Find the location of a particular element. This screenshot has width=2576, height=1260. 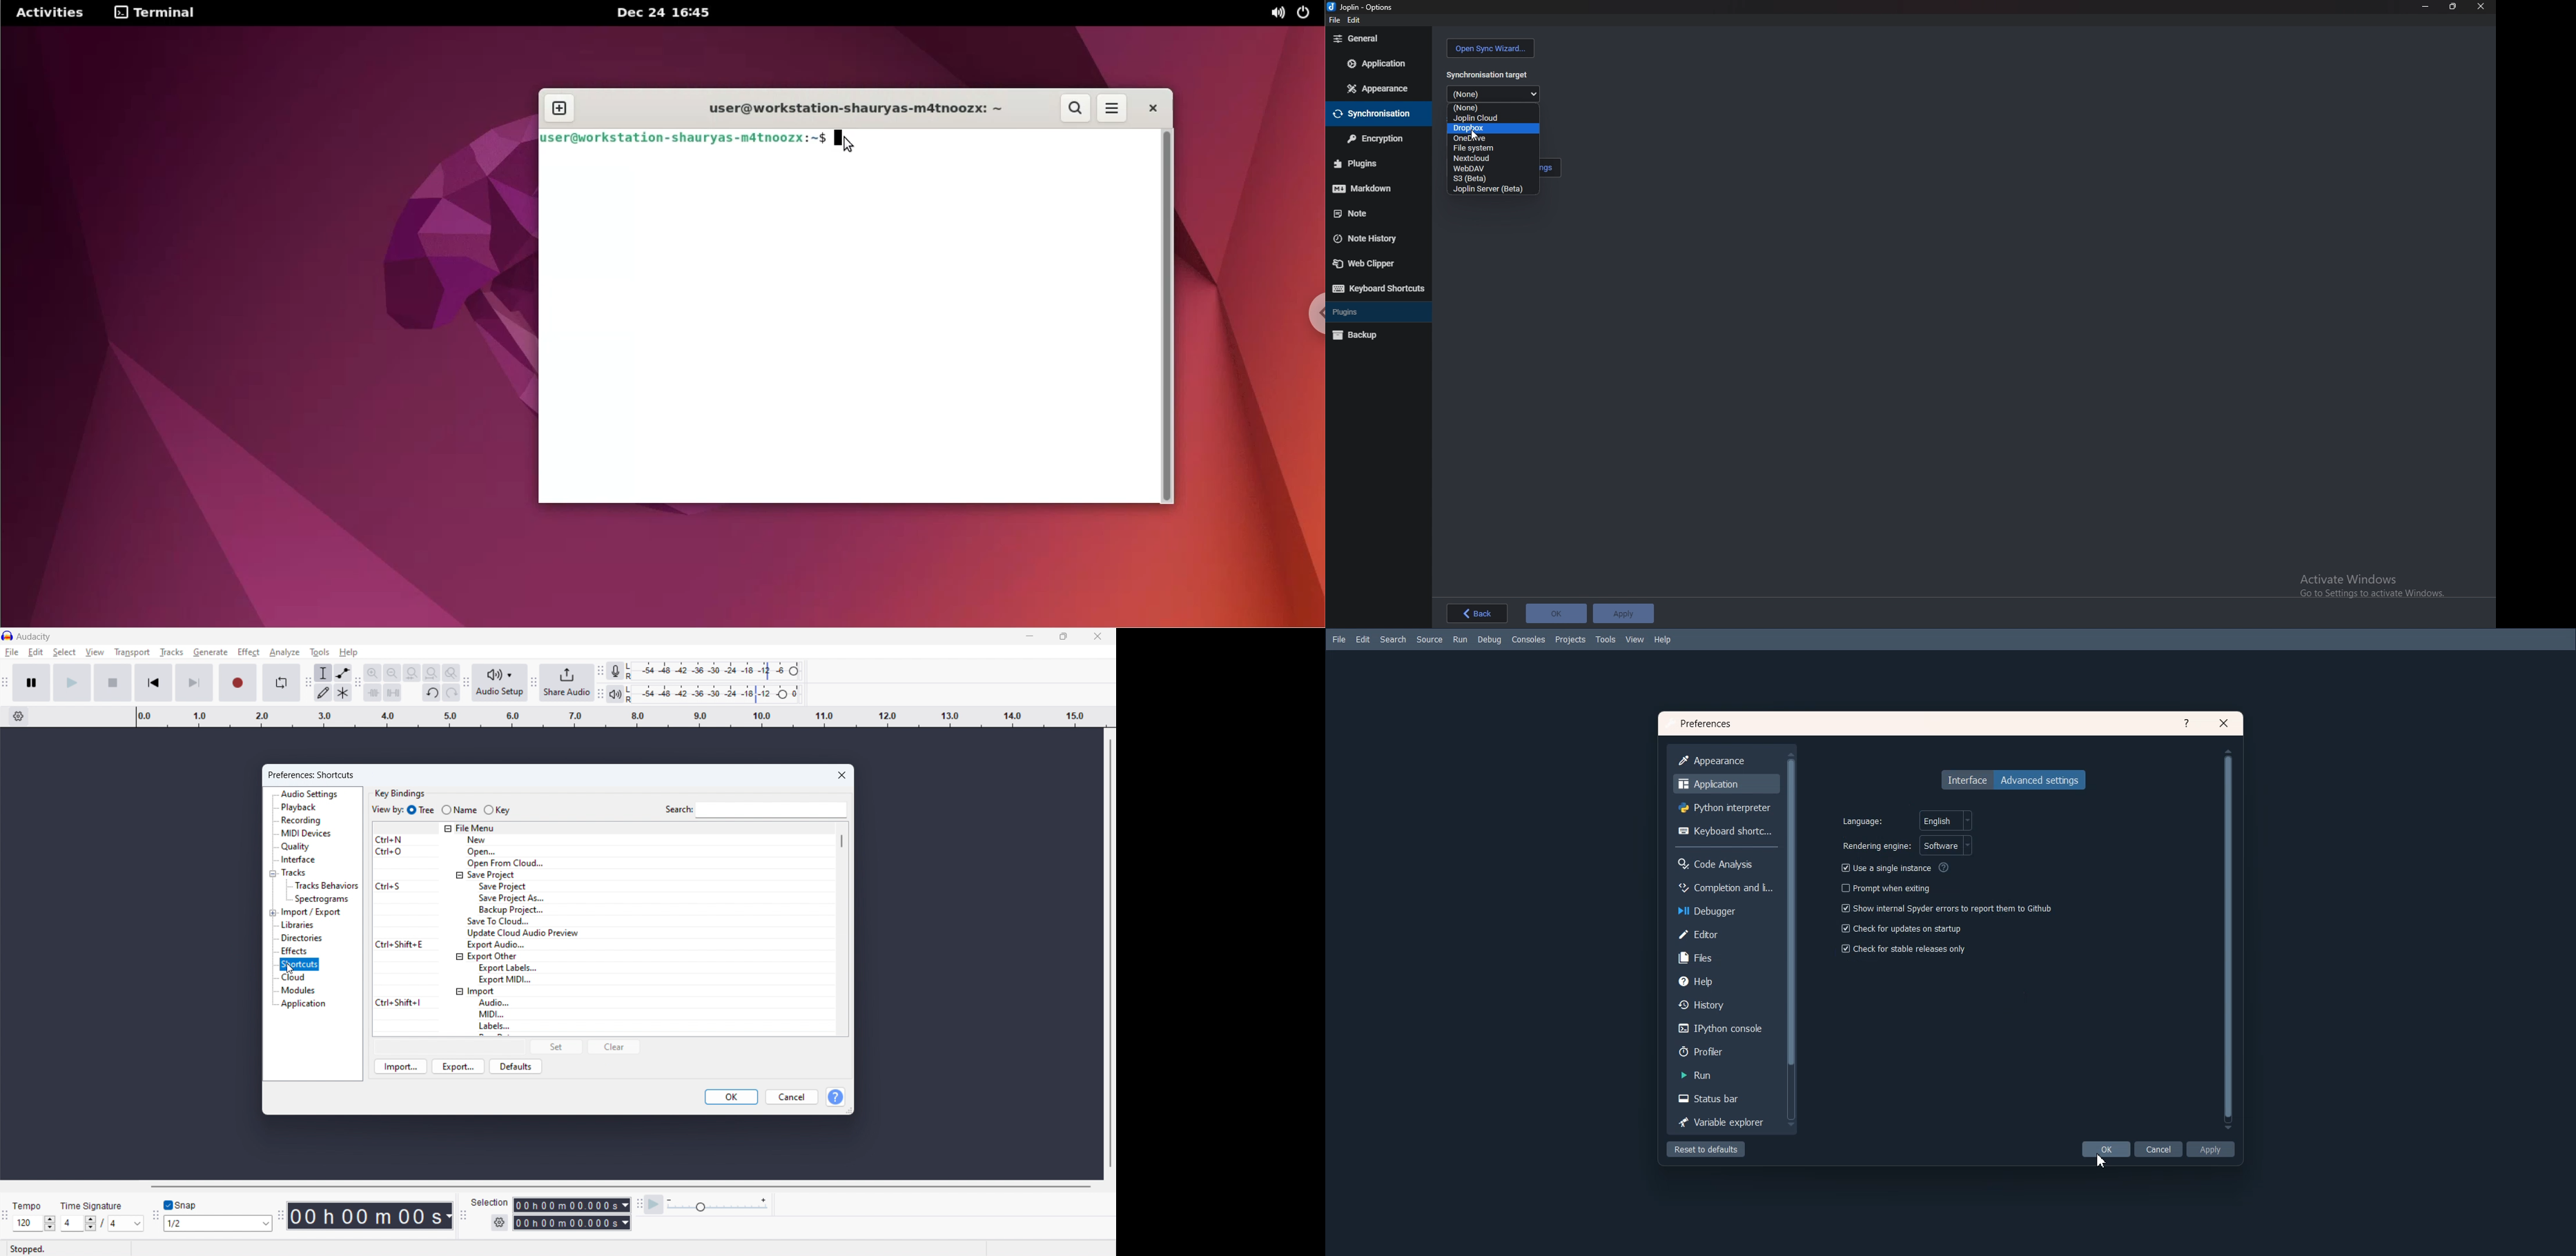

markdown is located at coordinates (1373, 188).